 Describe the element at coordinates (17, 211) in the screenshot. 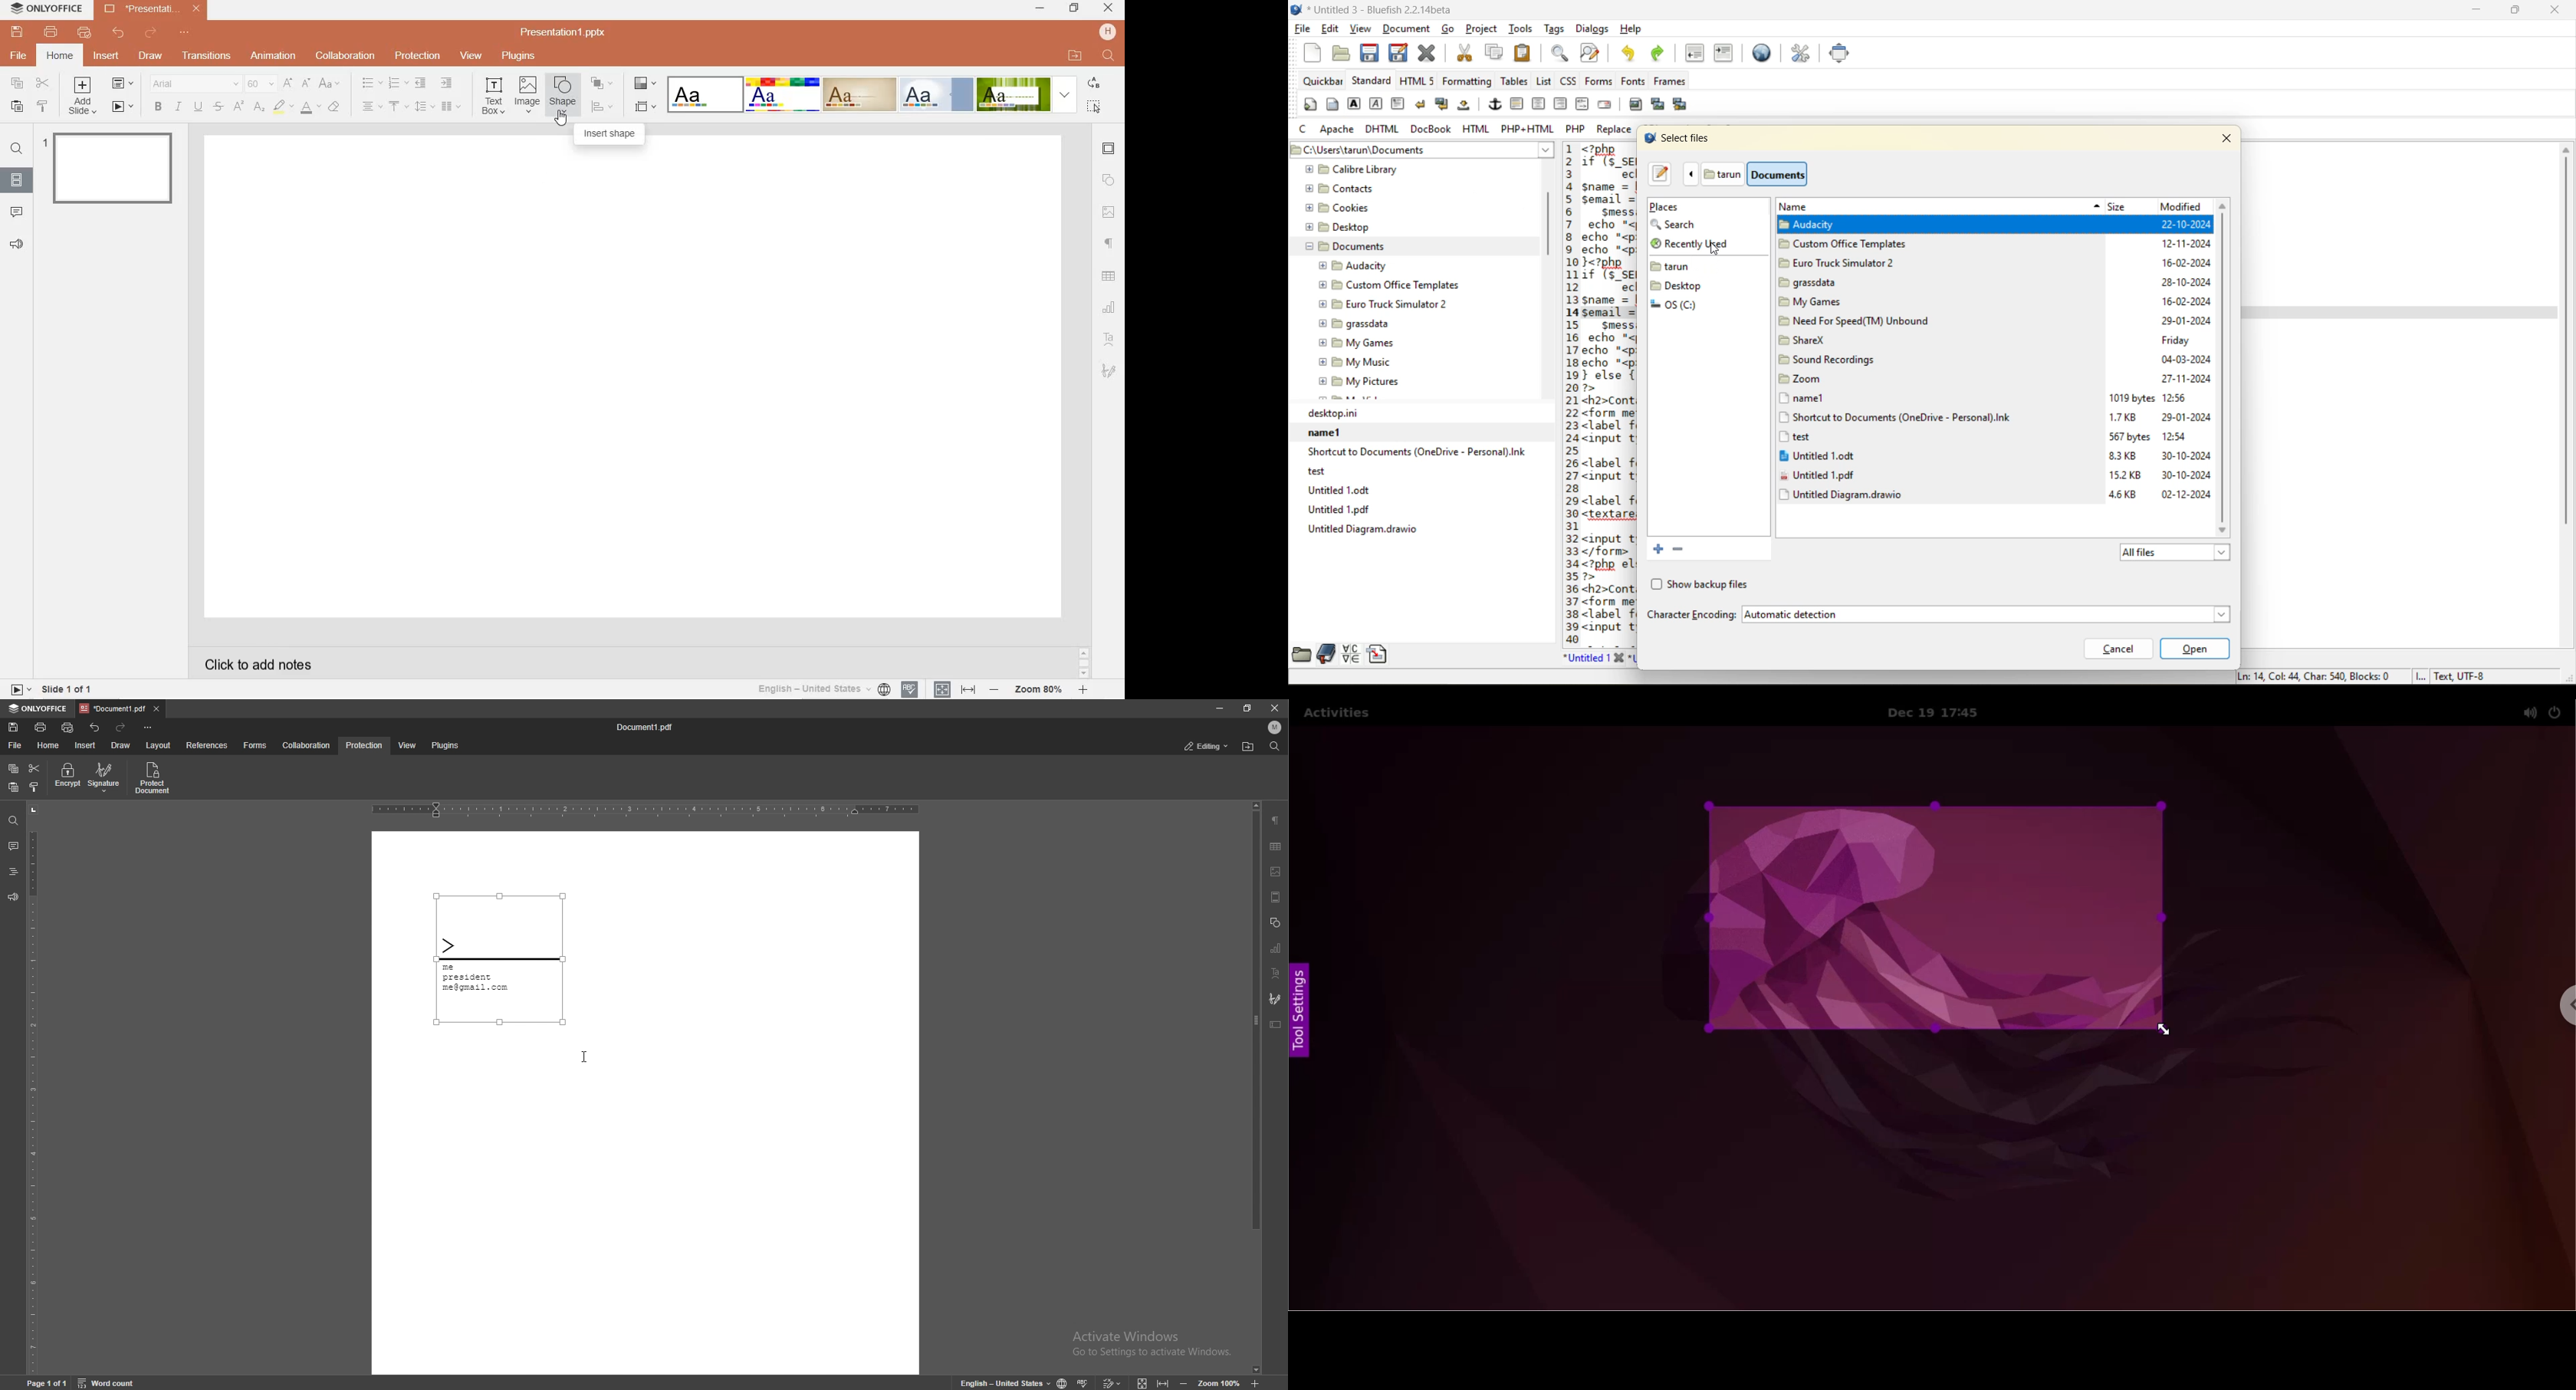

I see `comments` at that location.